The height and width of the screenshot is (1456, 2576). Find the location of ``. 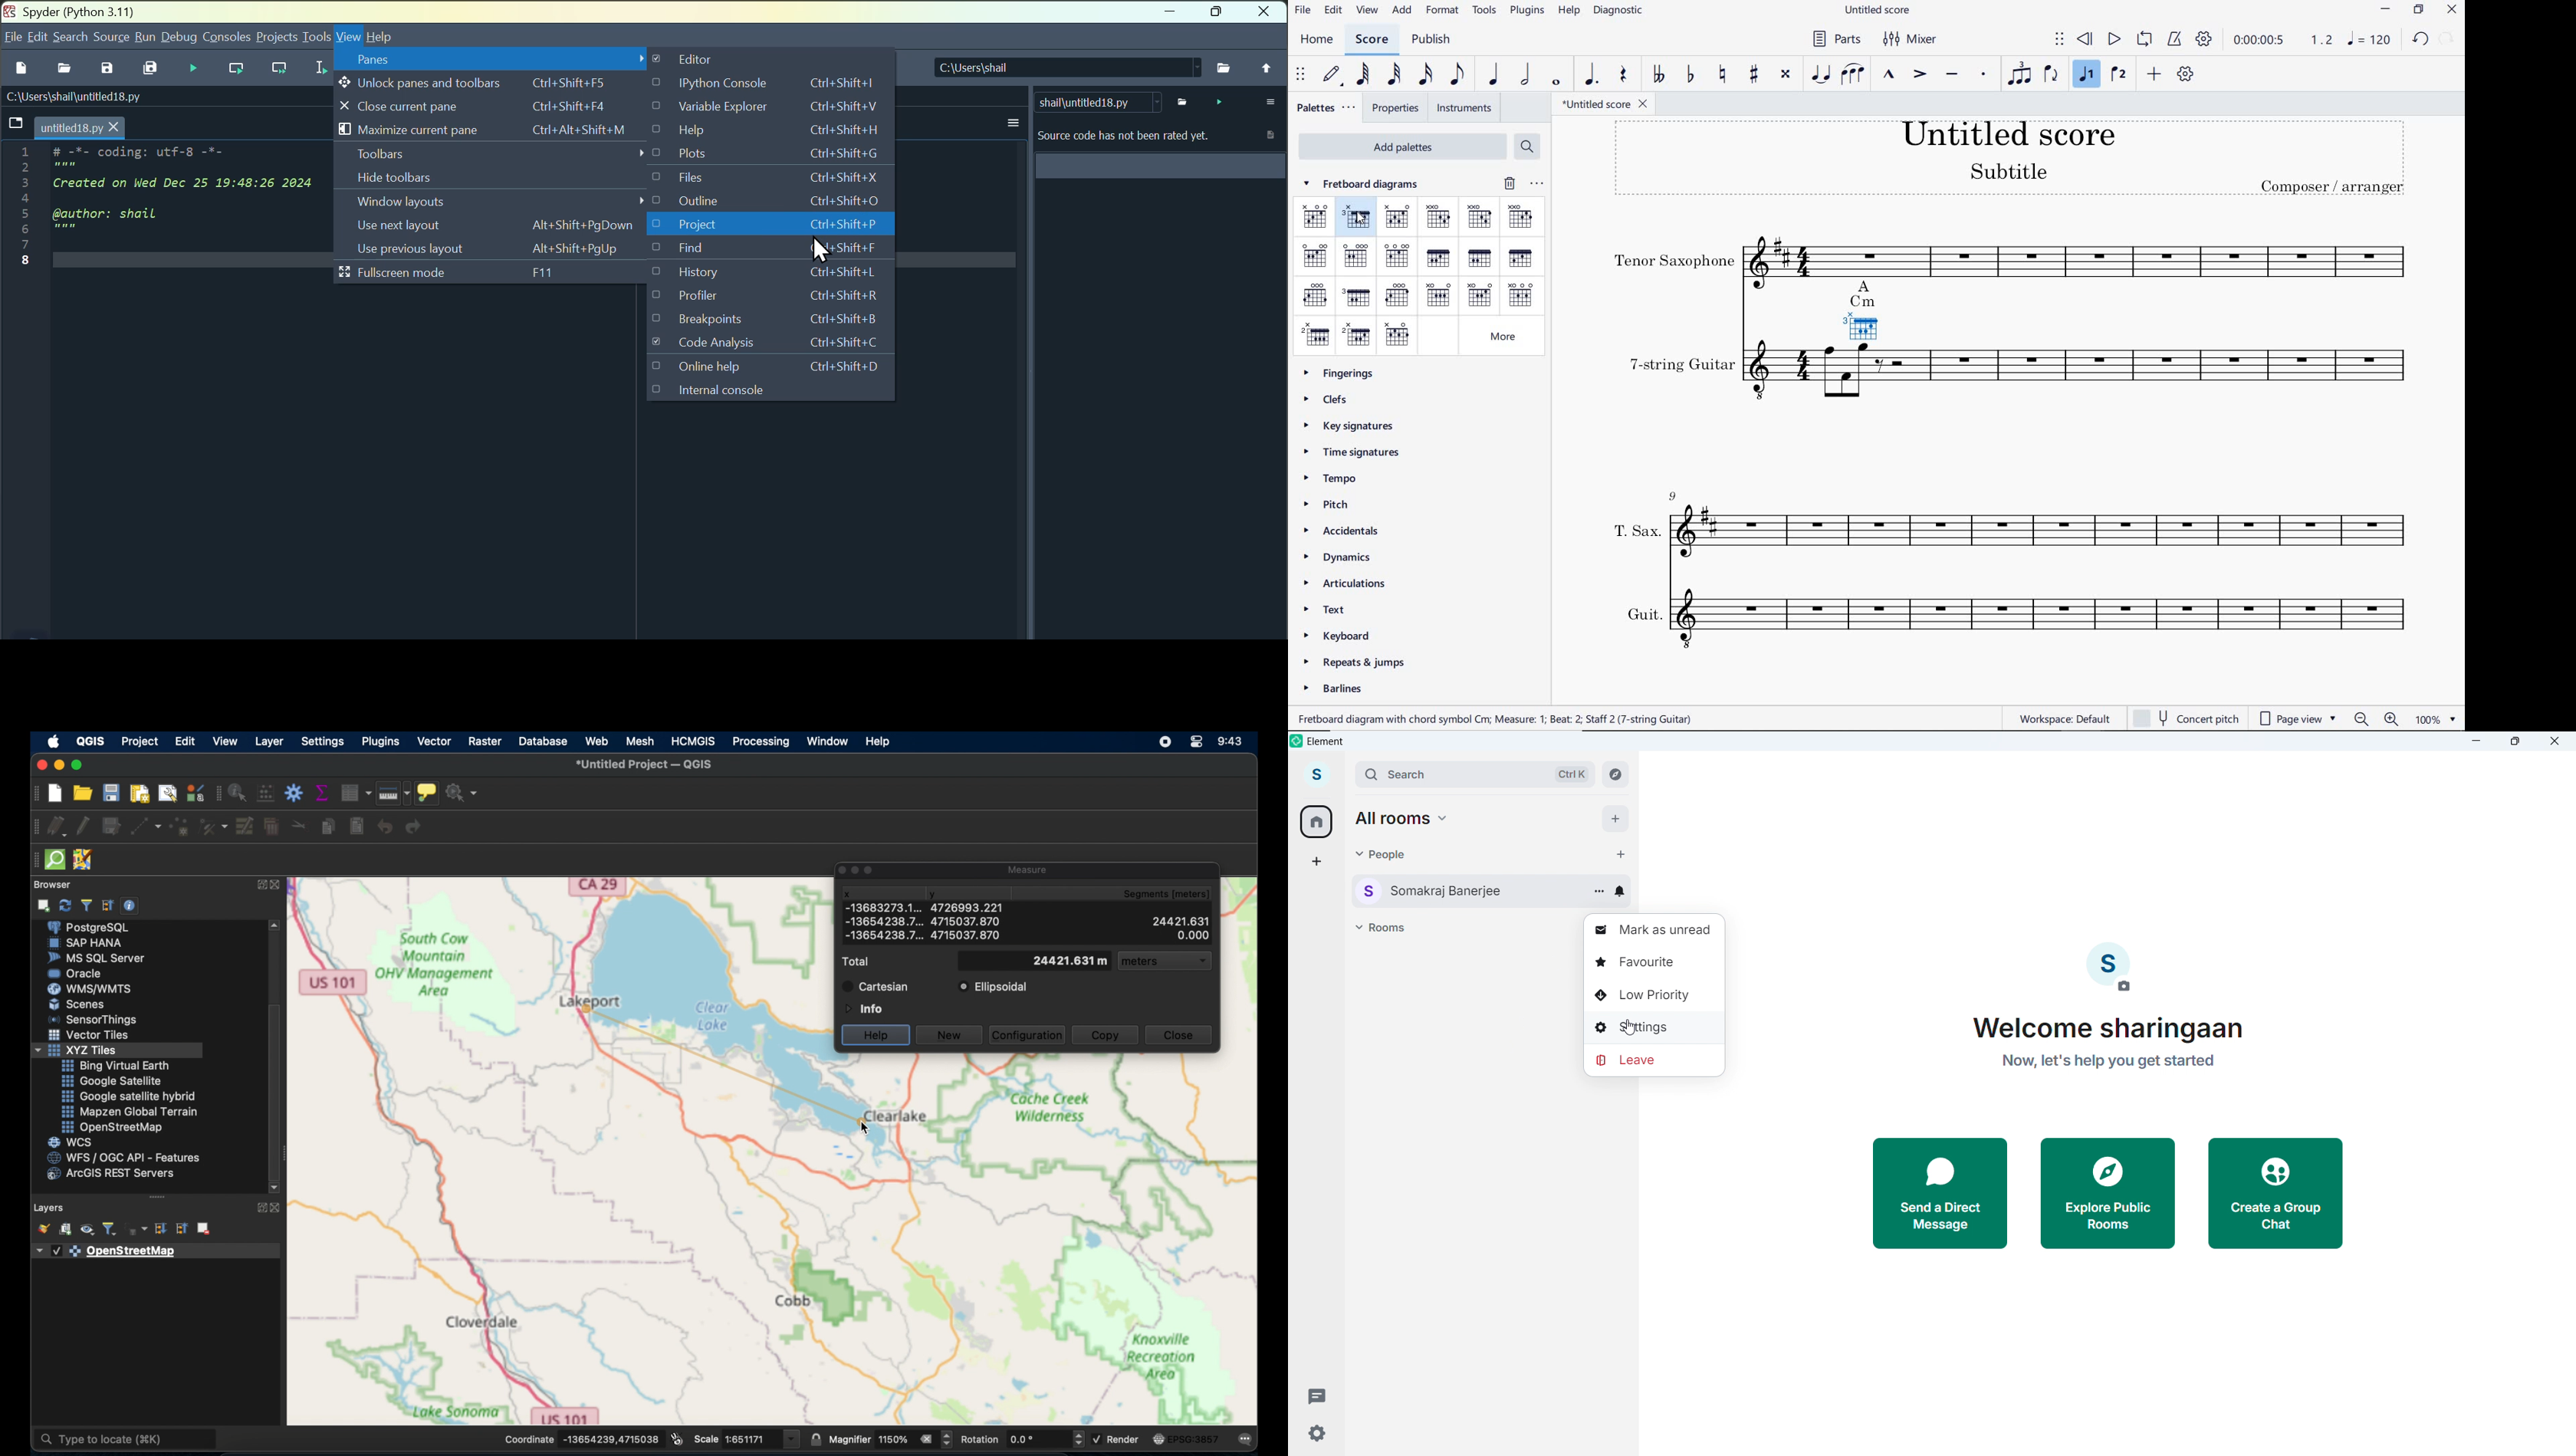

 is located at coordinates (91, 1037).